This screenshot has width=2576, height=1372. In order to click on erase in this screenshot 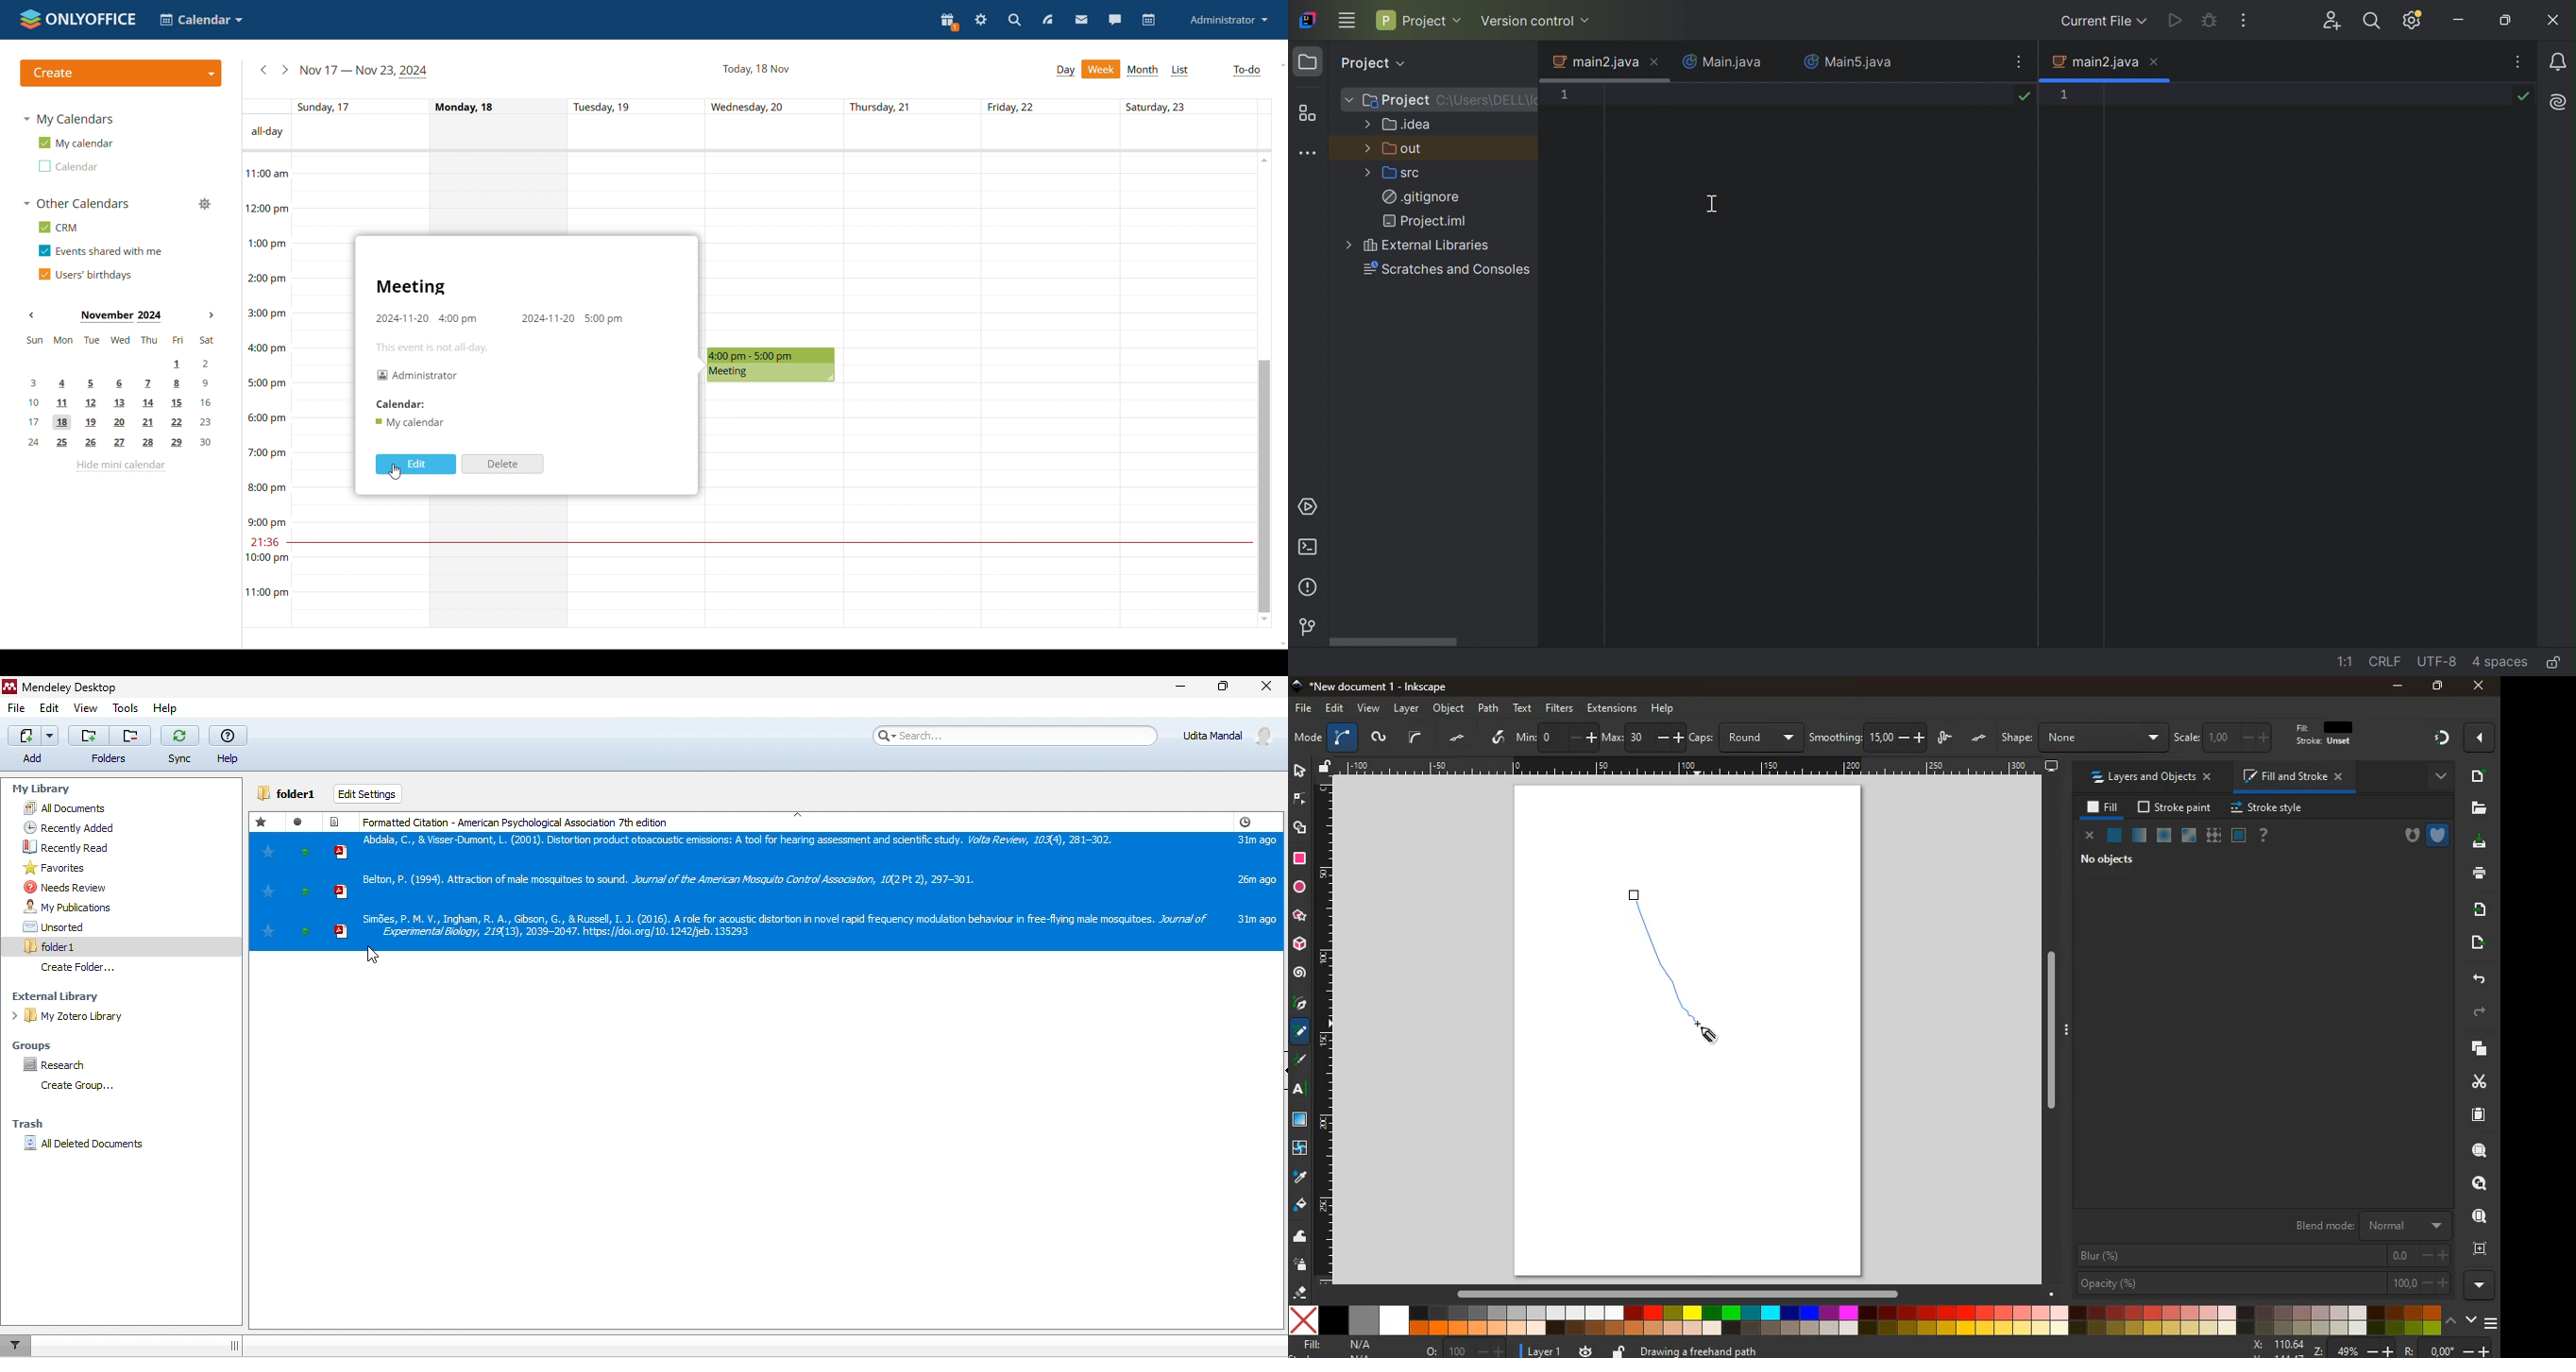, I will do `click(1298, 1291)`.